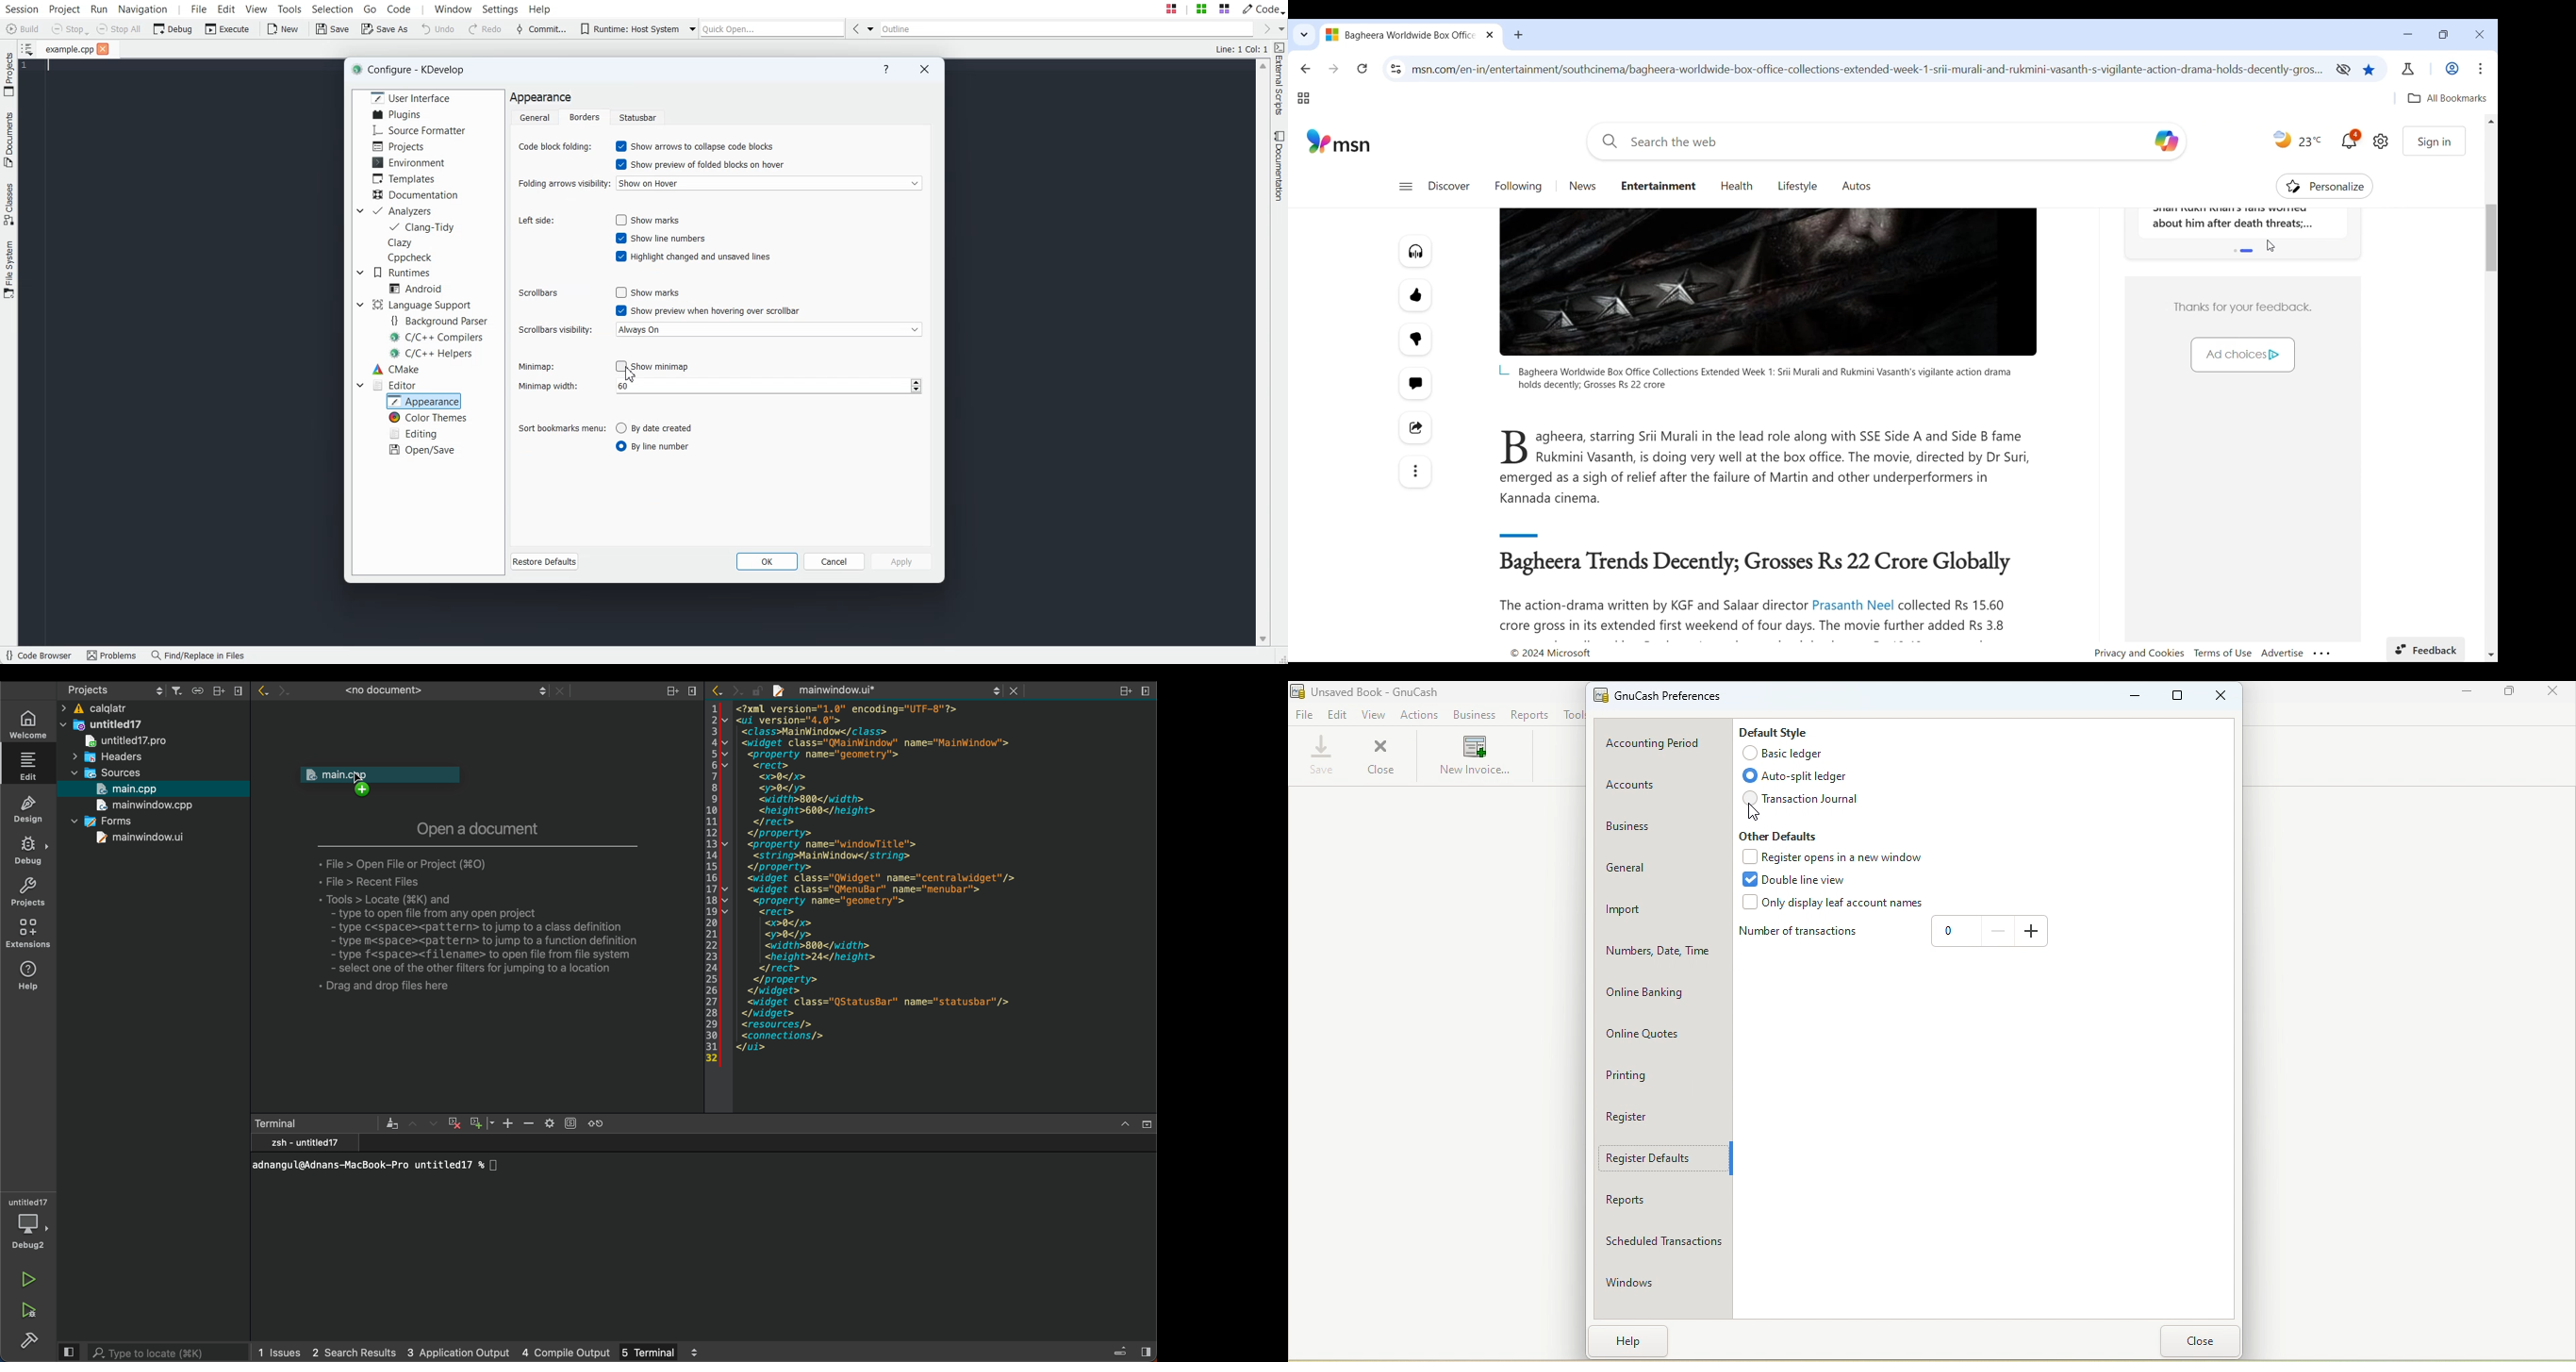 The height and width of the screenshot is (1372, 2576). I want to click on vertical scroll bar, so click(2489, 245).